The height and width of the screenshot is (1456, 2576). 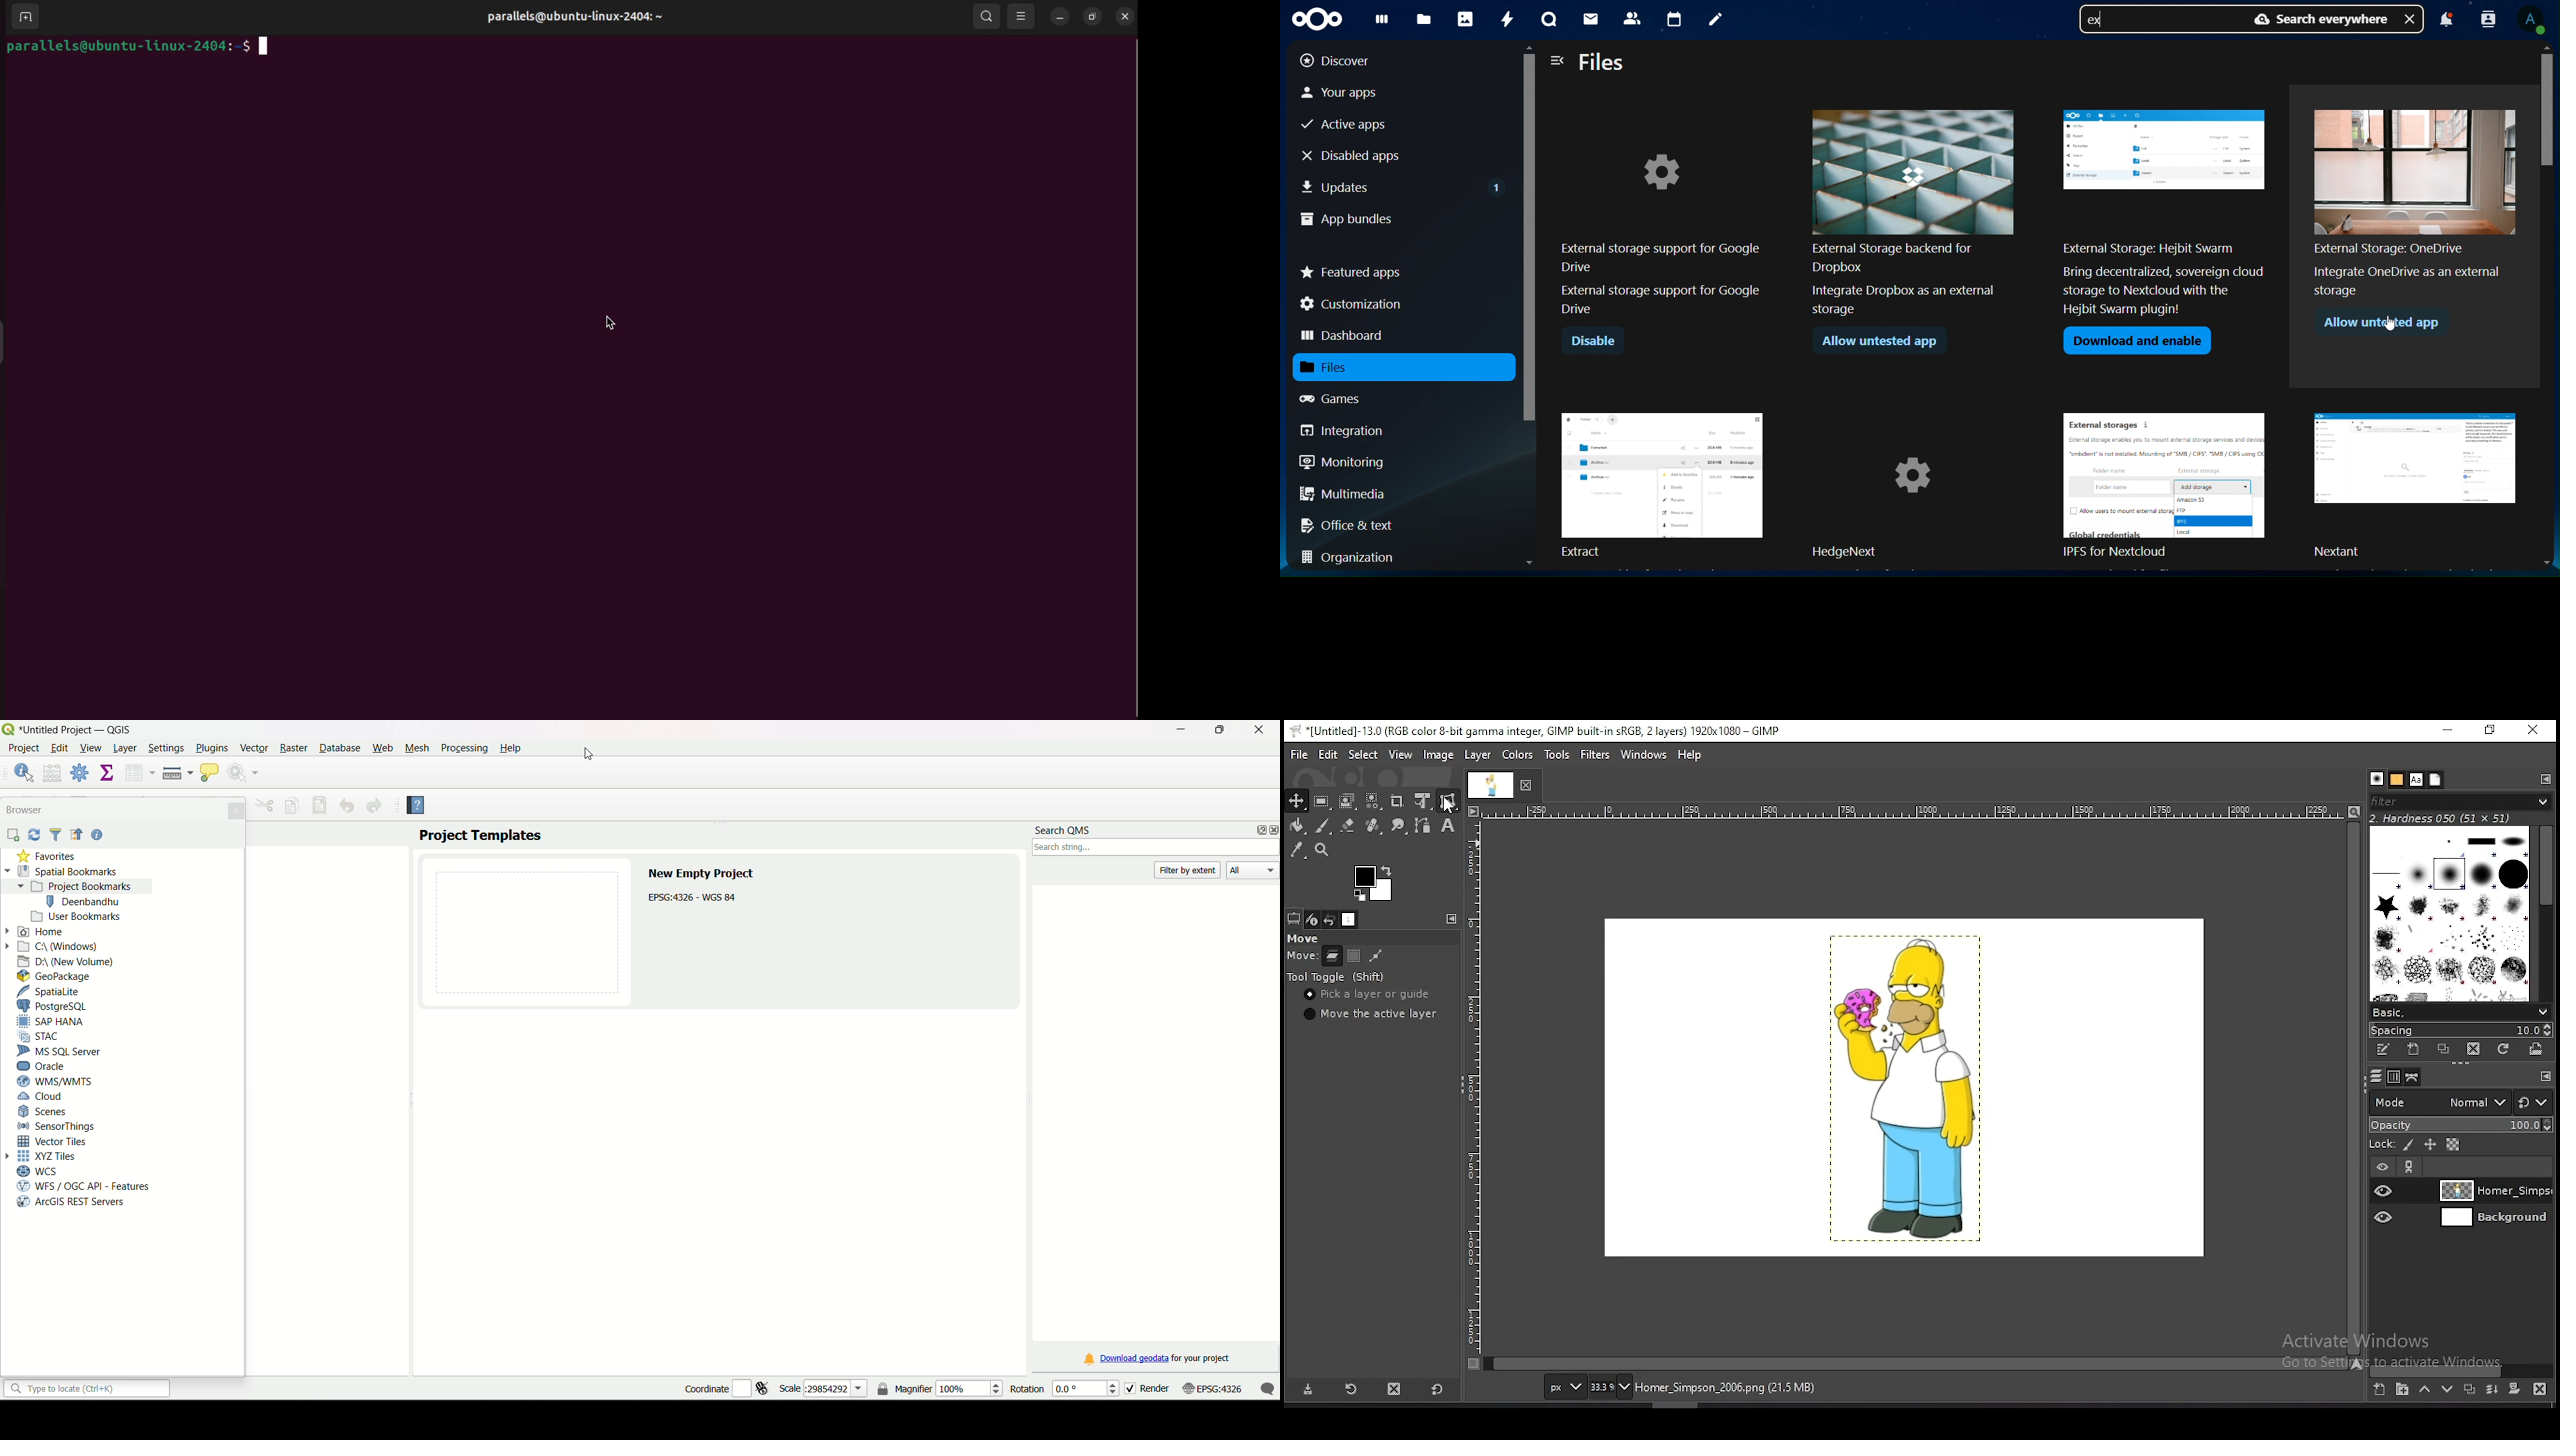 I want to click on download link, so click(x=1157, y=1359).